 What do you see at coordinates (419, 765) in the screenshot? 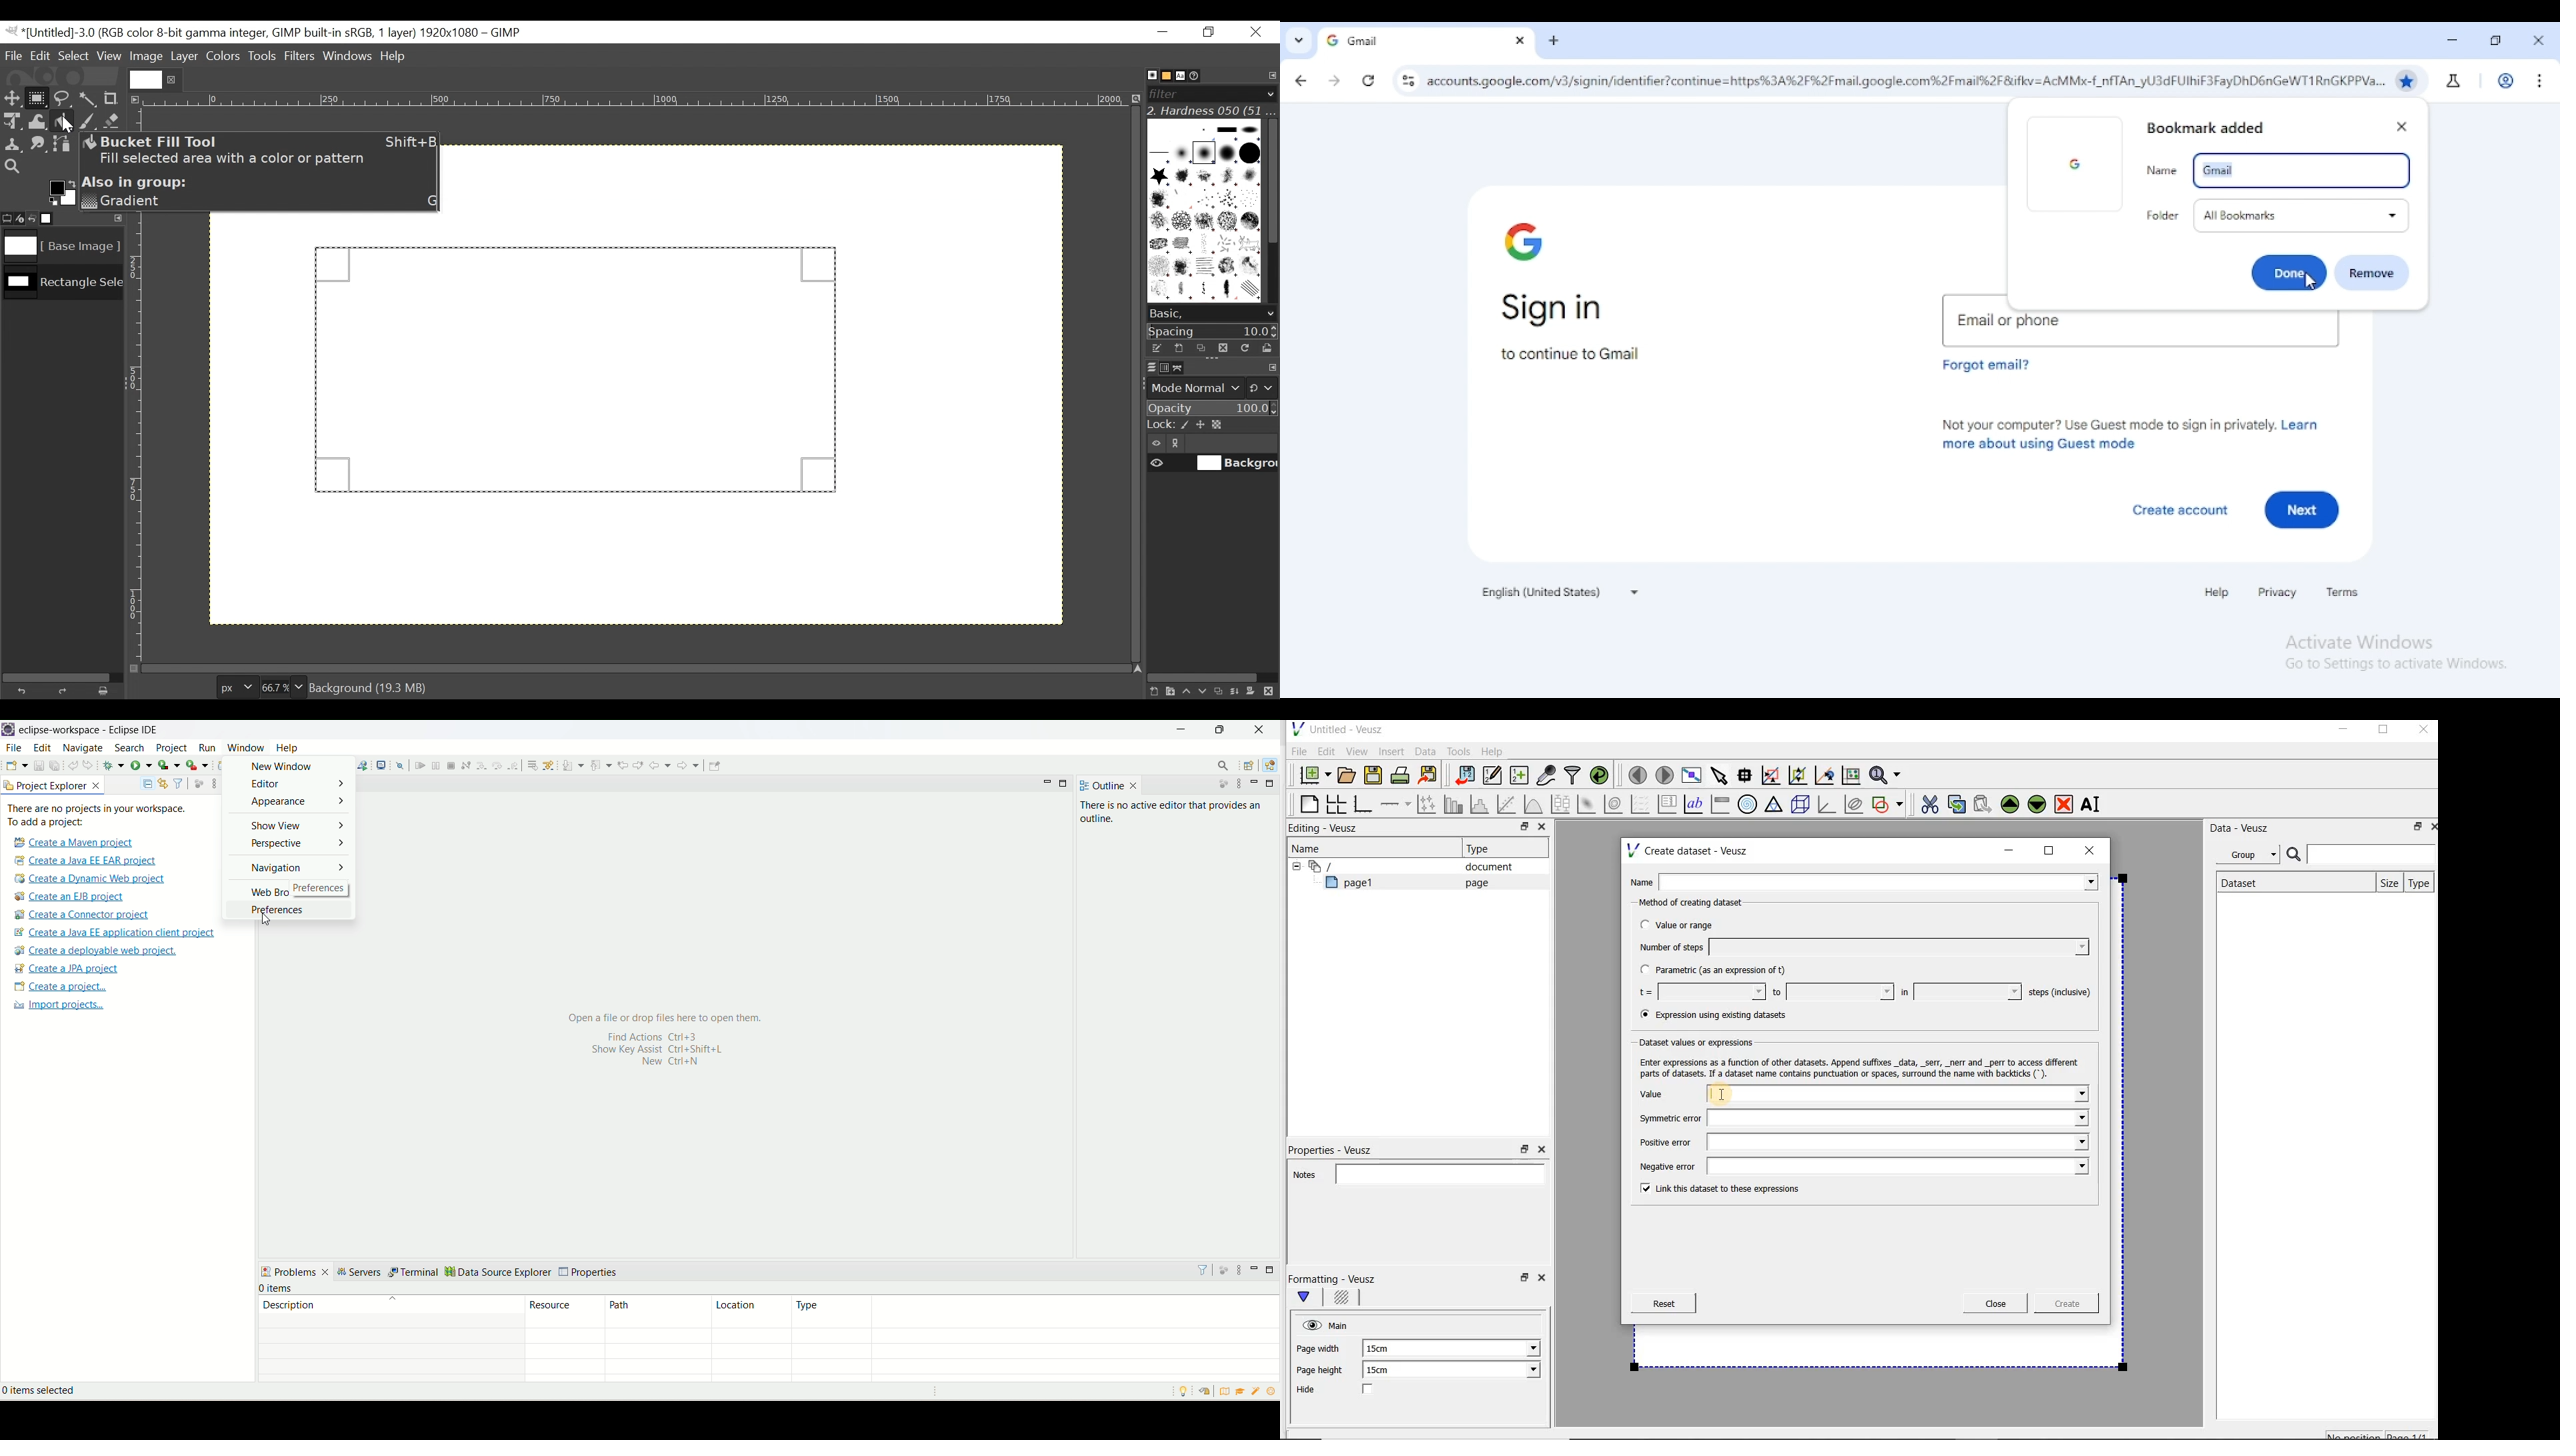
I see `resume` at bounding box center [419, 765].